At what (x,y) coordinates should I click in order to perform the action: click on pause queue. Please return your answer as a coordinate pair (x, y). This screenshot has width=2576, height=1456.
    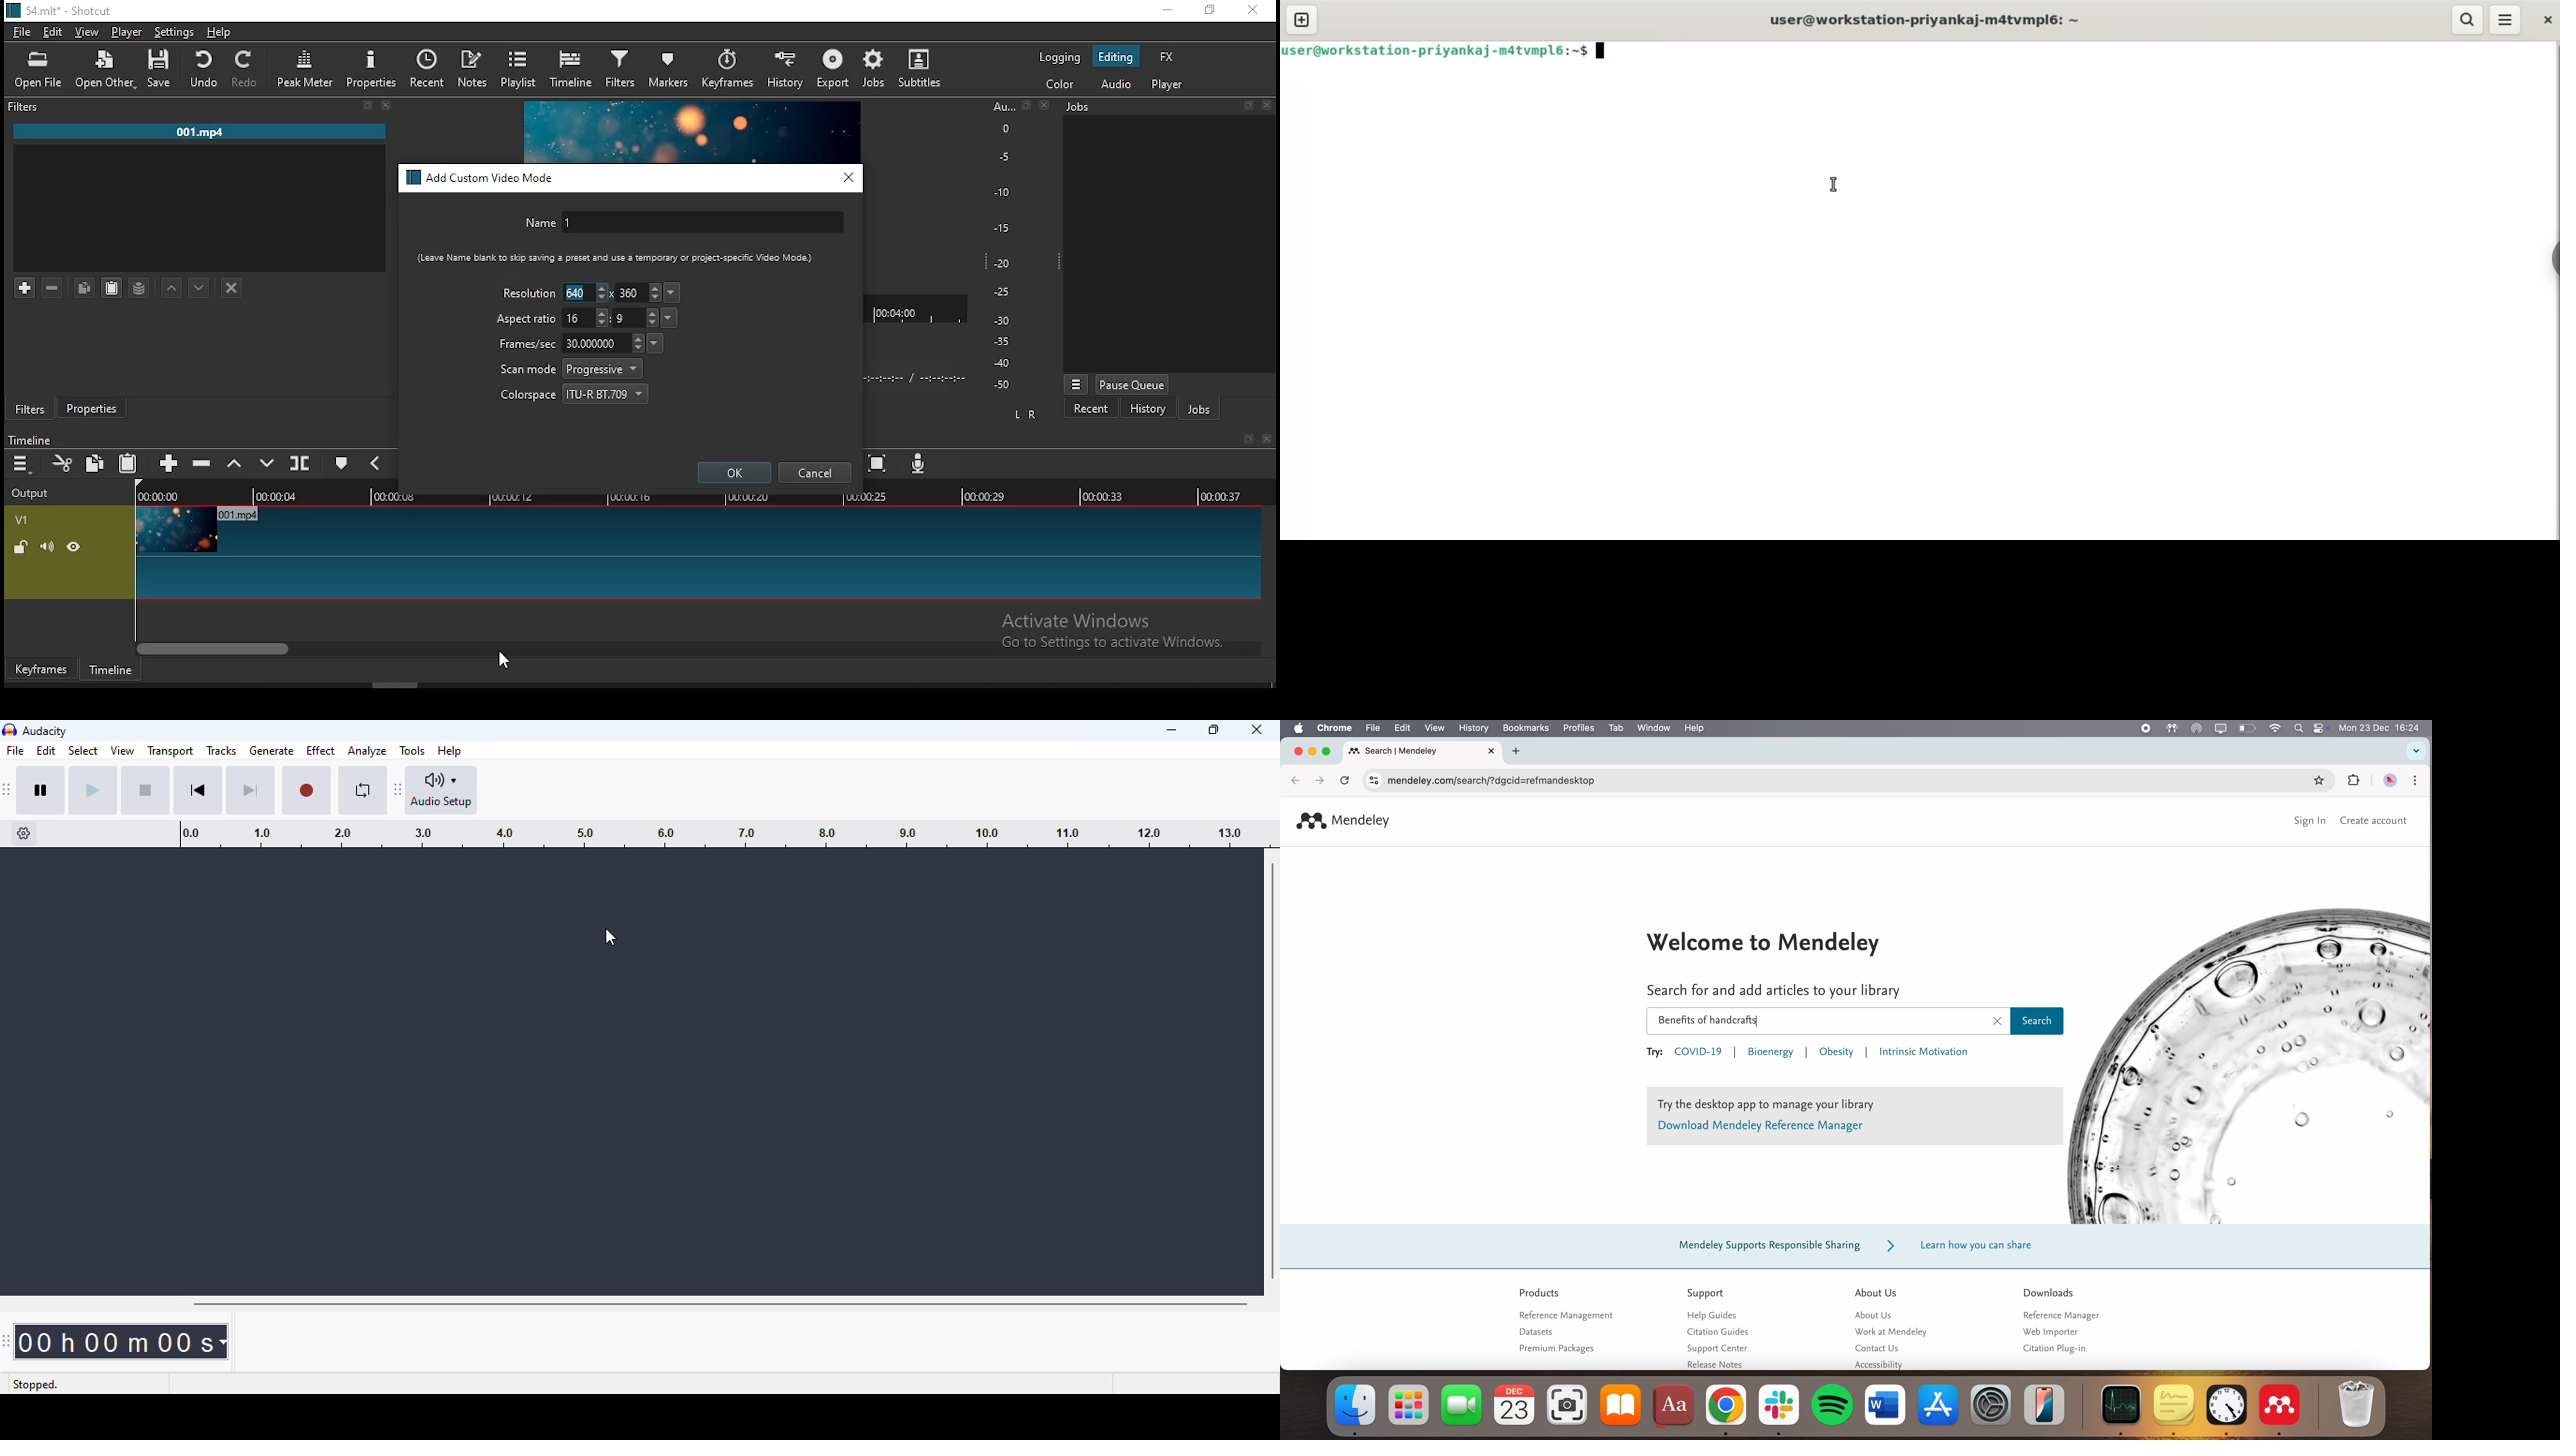
    Looking at the image, I should click on (1132, 384).